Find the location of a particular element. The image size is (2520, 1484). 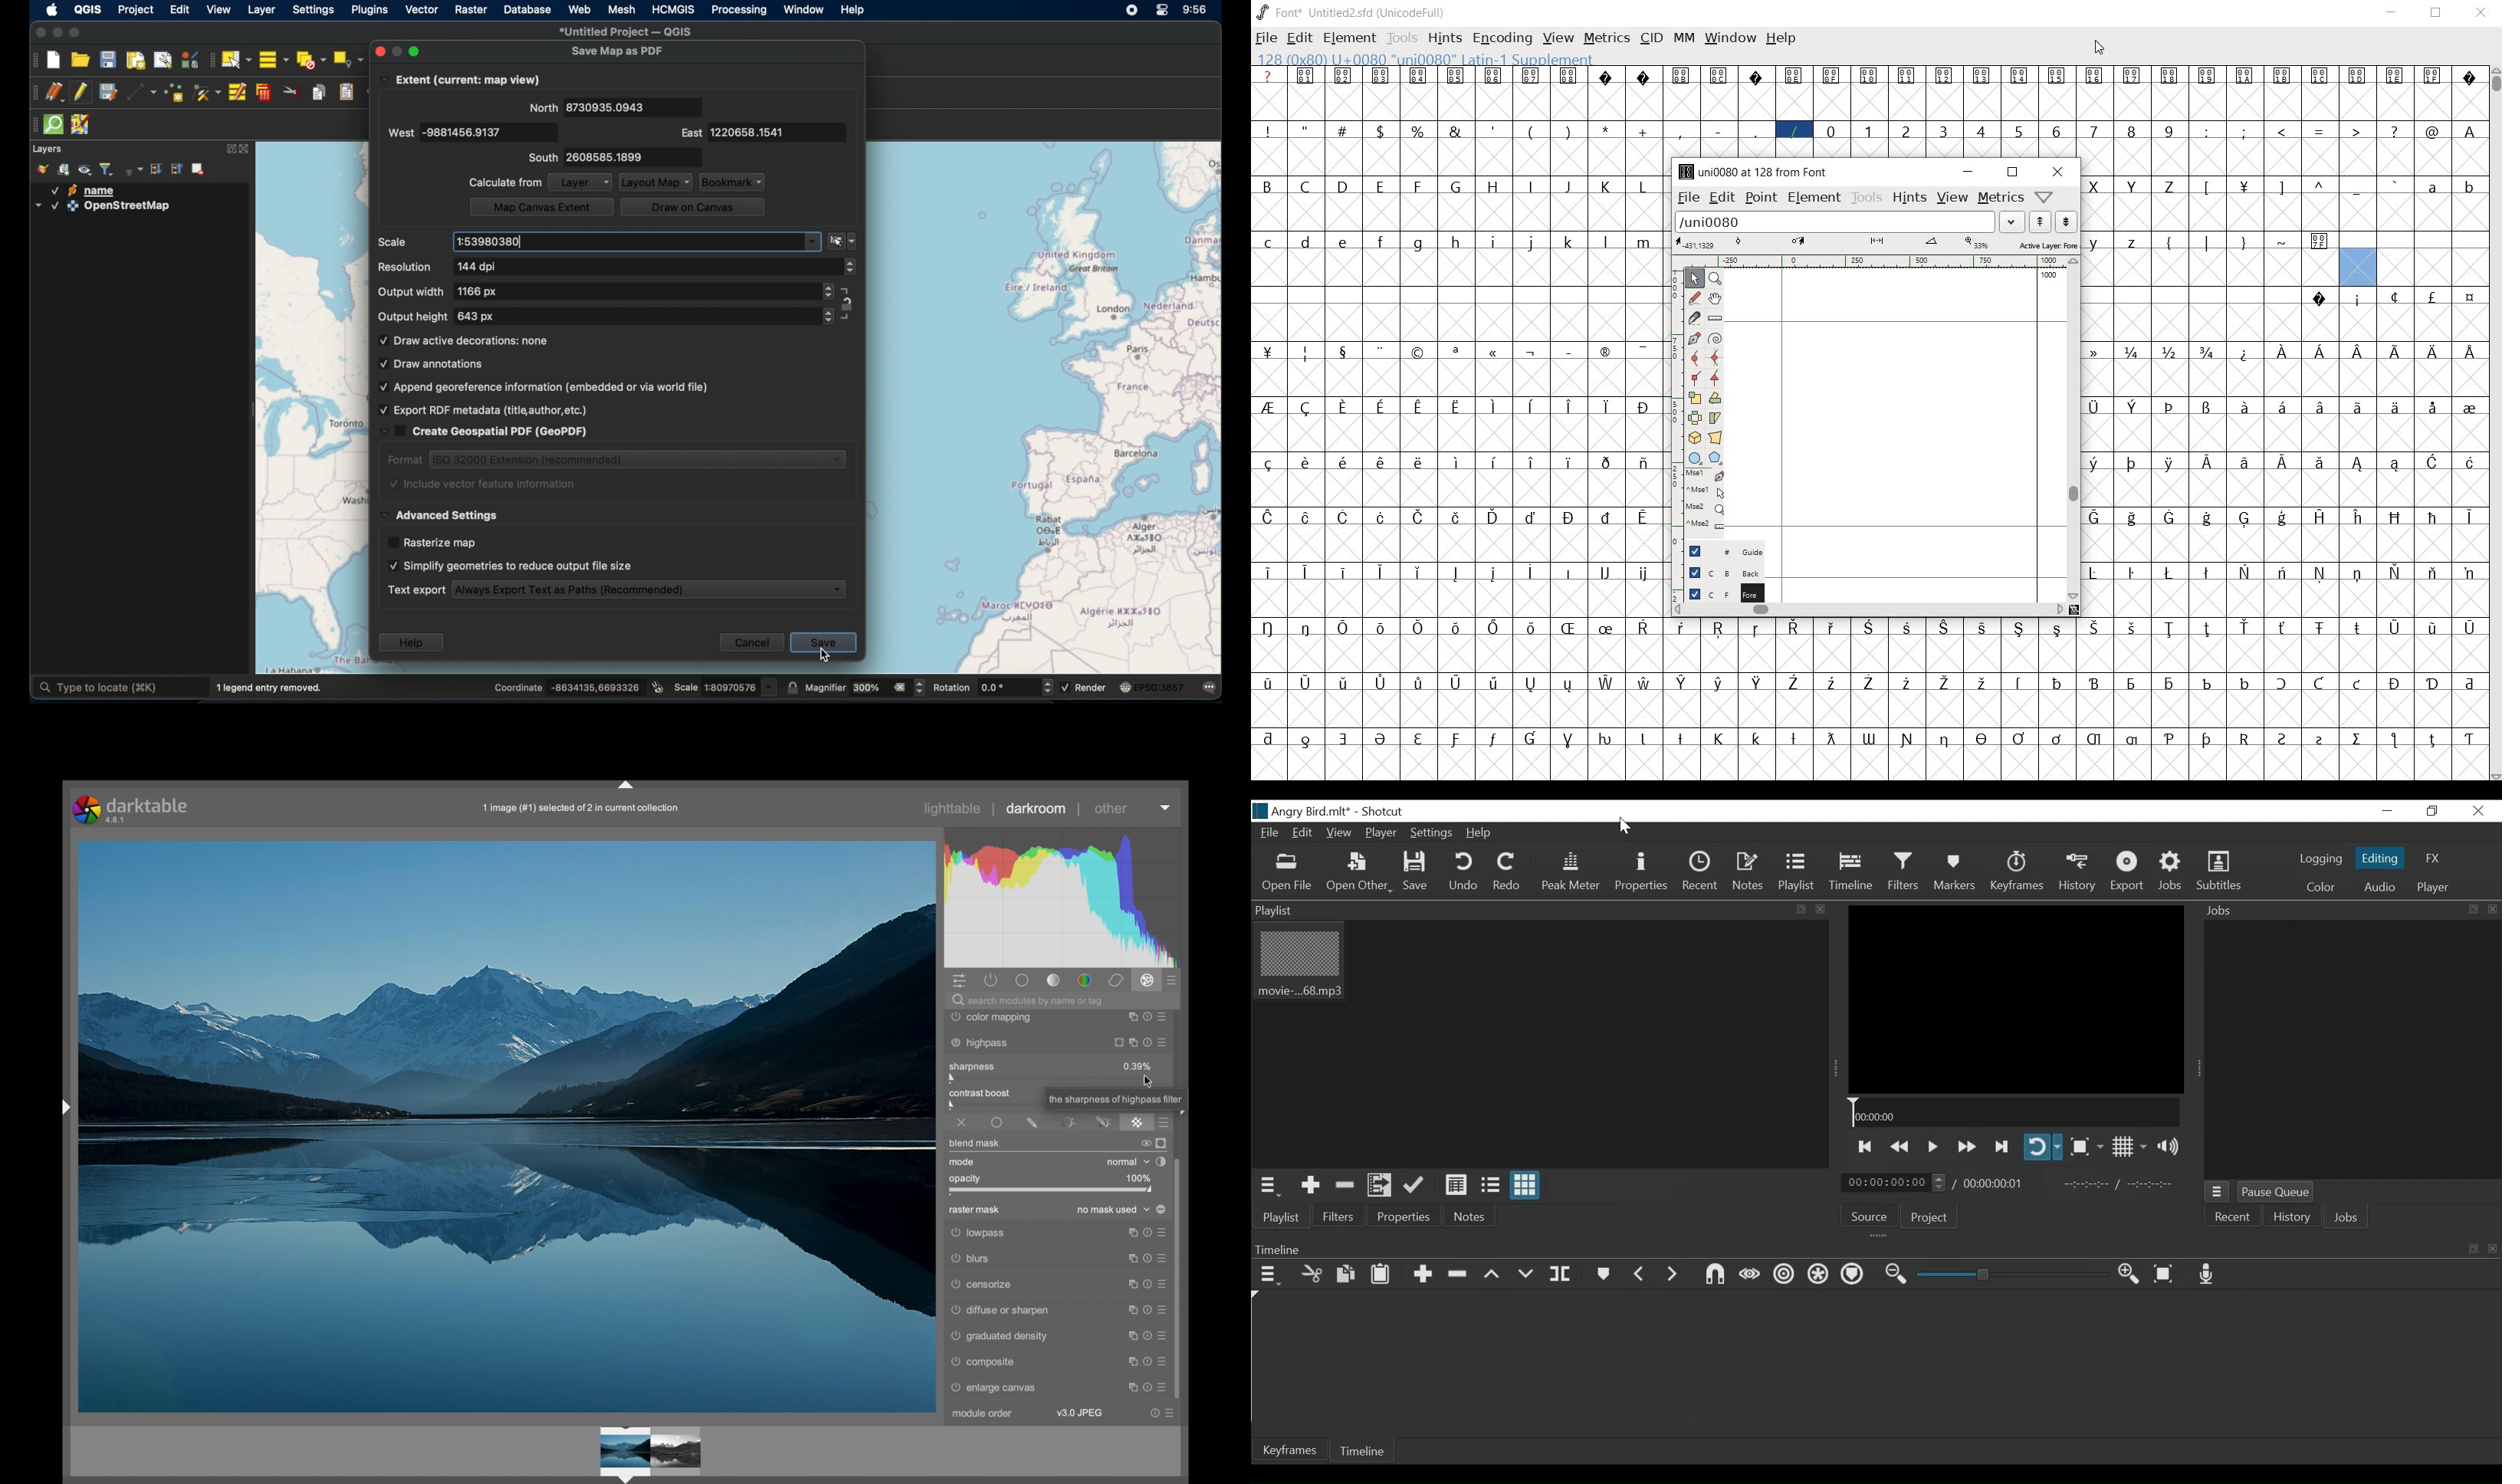

glyph is located at coordinates (1756, 131).